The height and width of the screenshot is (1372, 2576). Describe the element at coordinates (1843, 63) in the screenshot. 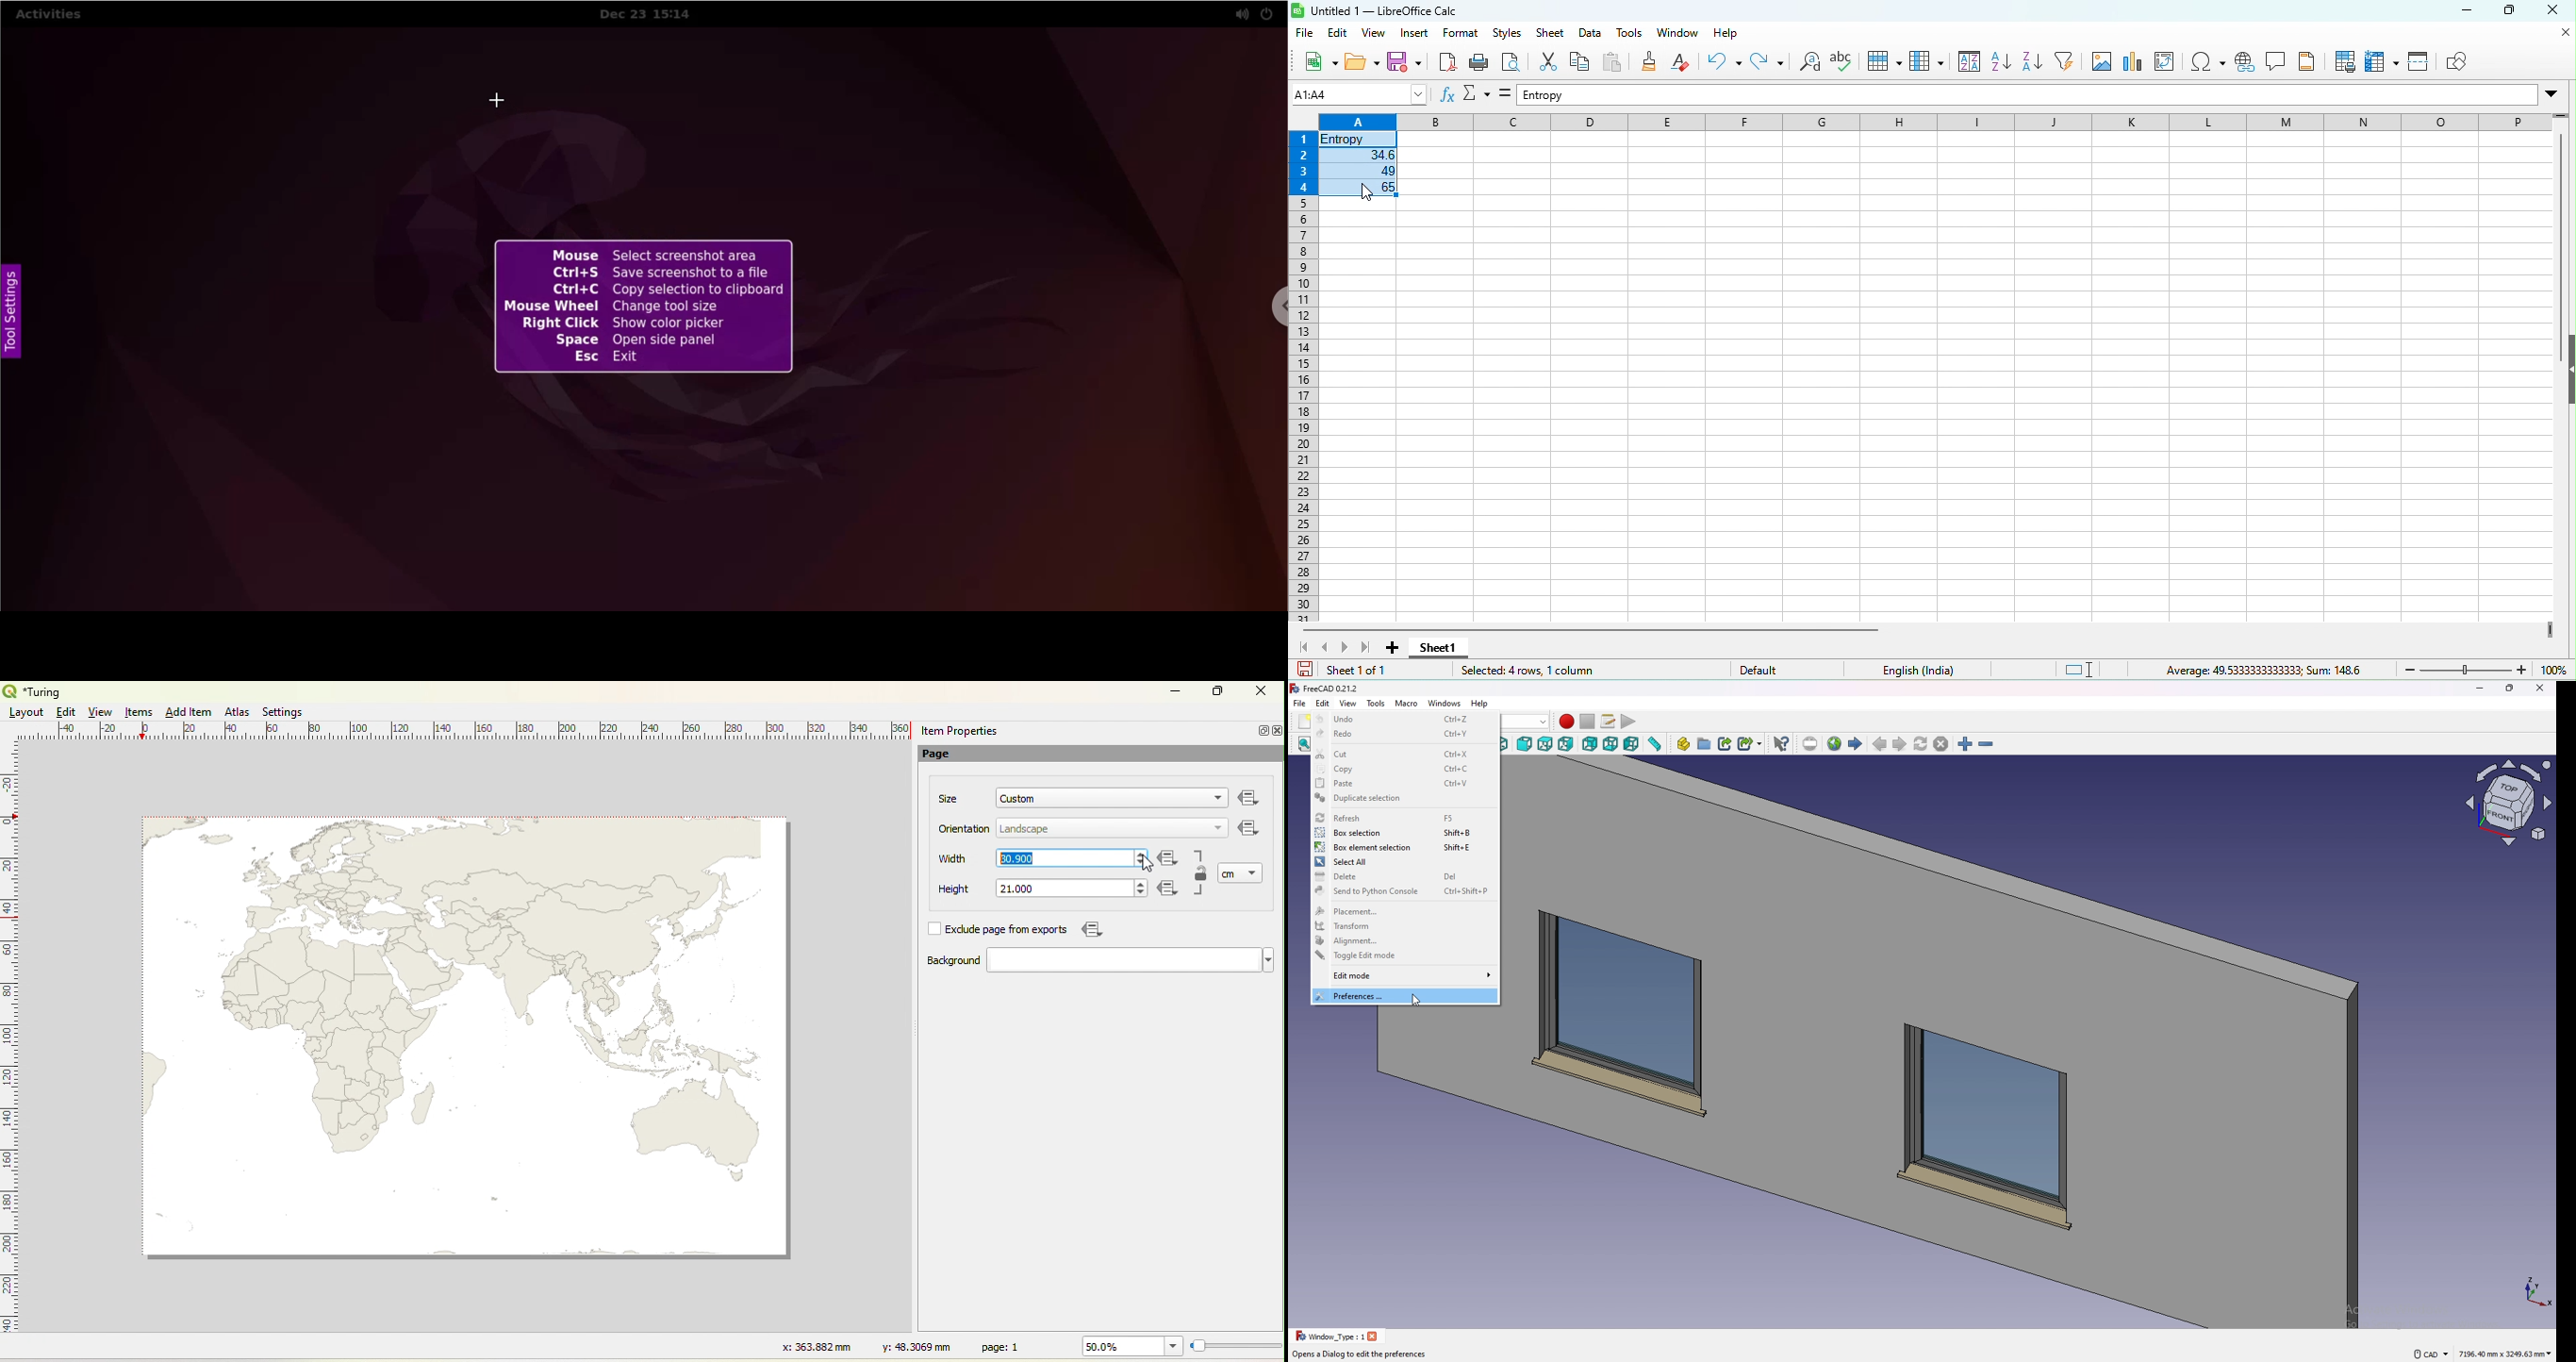

I see `spelling` at that location.